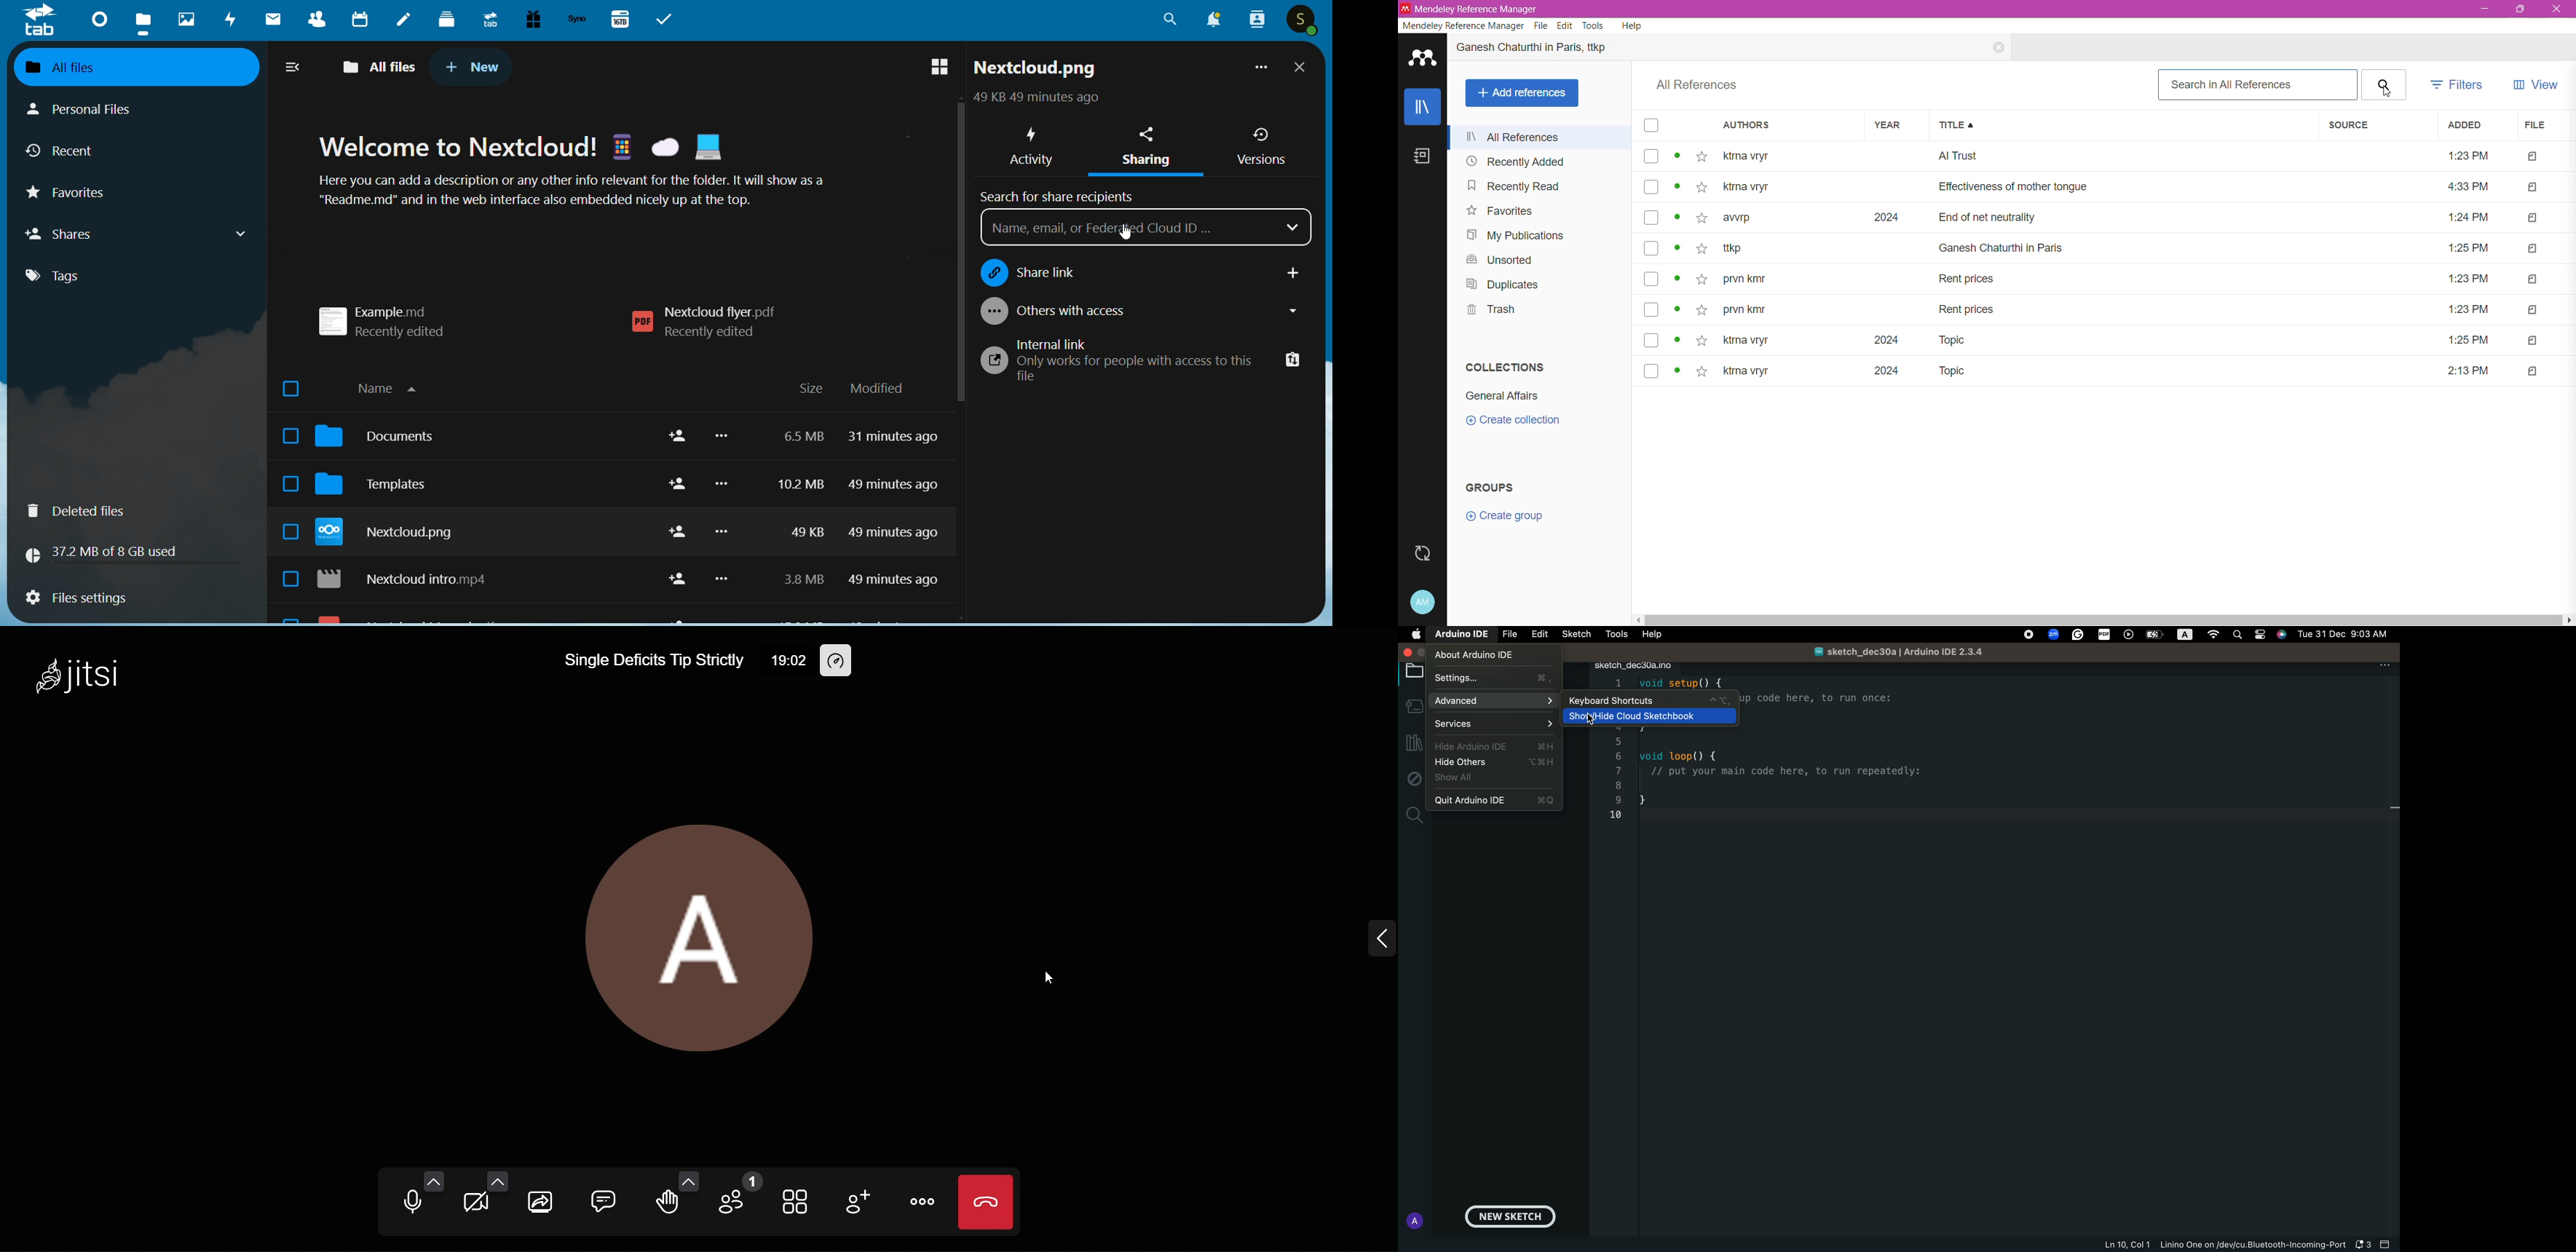 The width and height of the screenshot is (2576, 1260). What do you see at coordinates (2106, 372) in the screenshot?
I see `¢  kirna vryr 2024 Topic 2:13PM` at bounding box center [2106, 372].